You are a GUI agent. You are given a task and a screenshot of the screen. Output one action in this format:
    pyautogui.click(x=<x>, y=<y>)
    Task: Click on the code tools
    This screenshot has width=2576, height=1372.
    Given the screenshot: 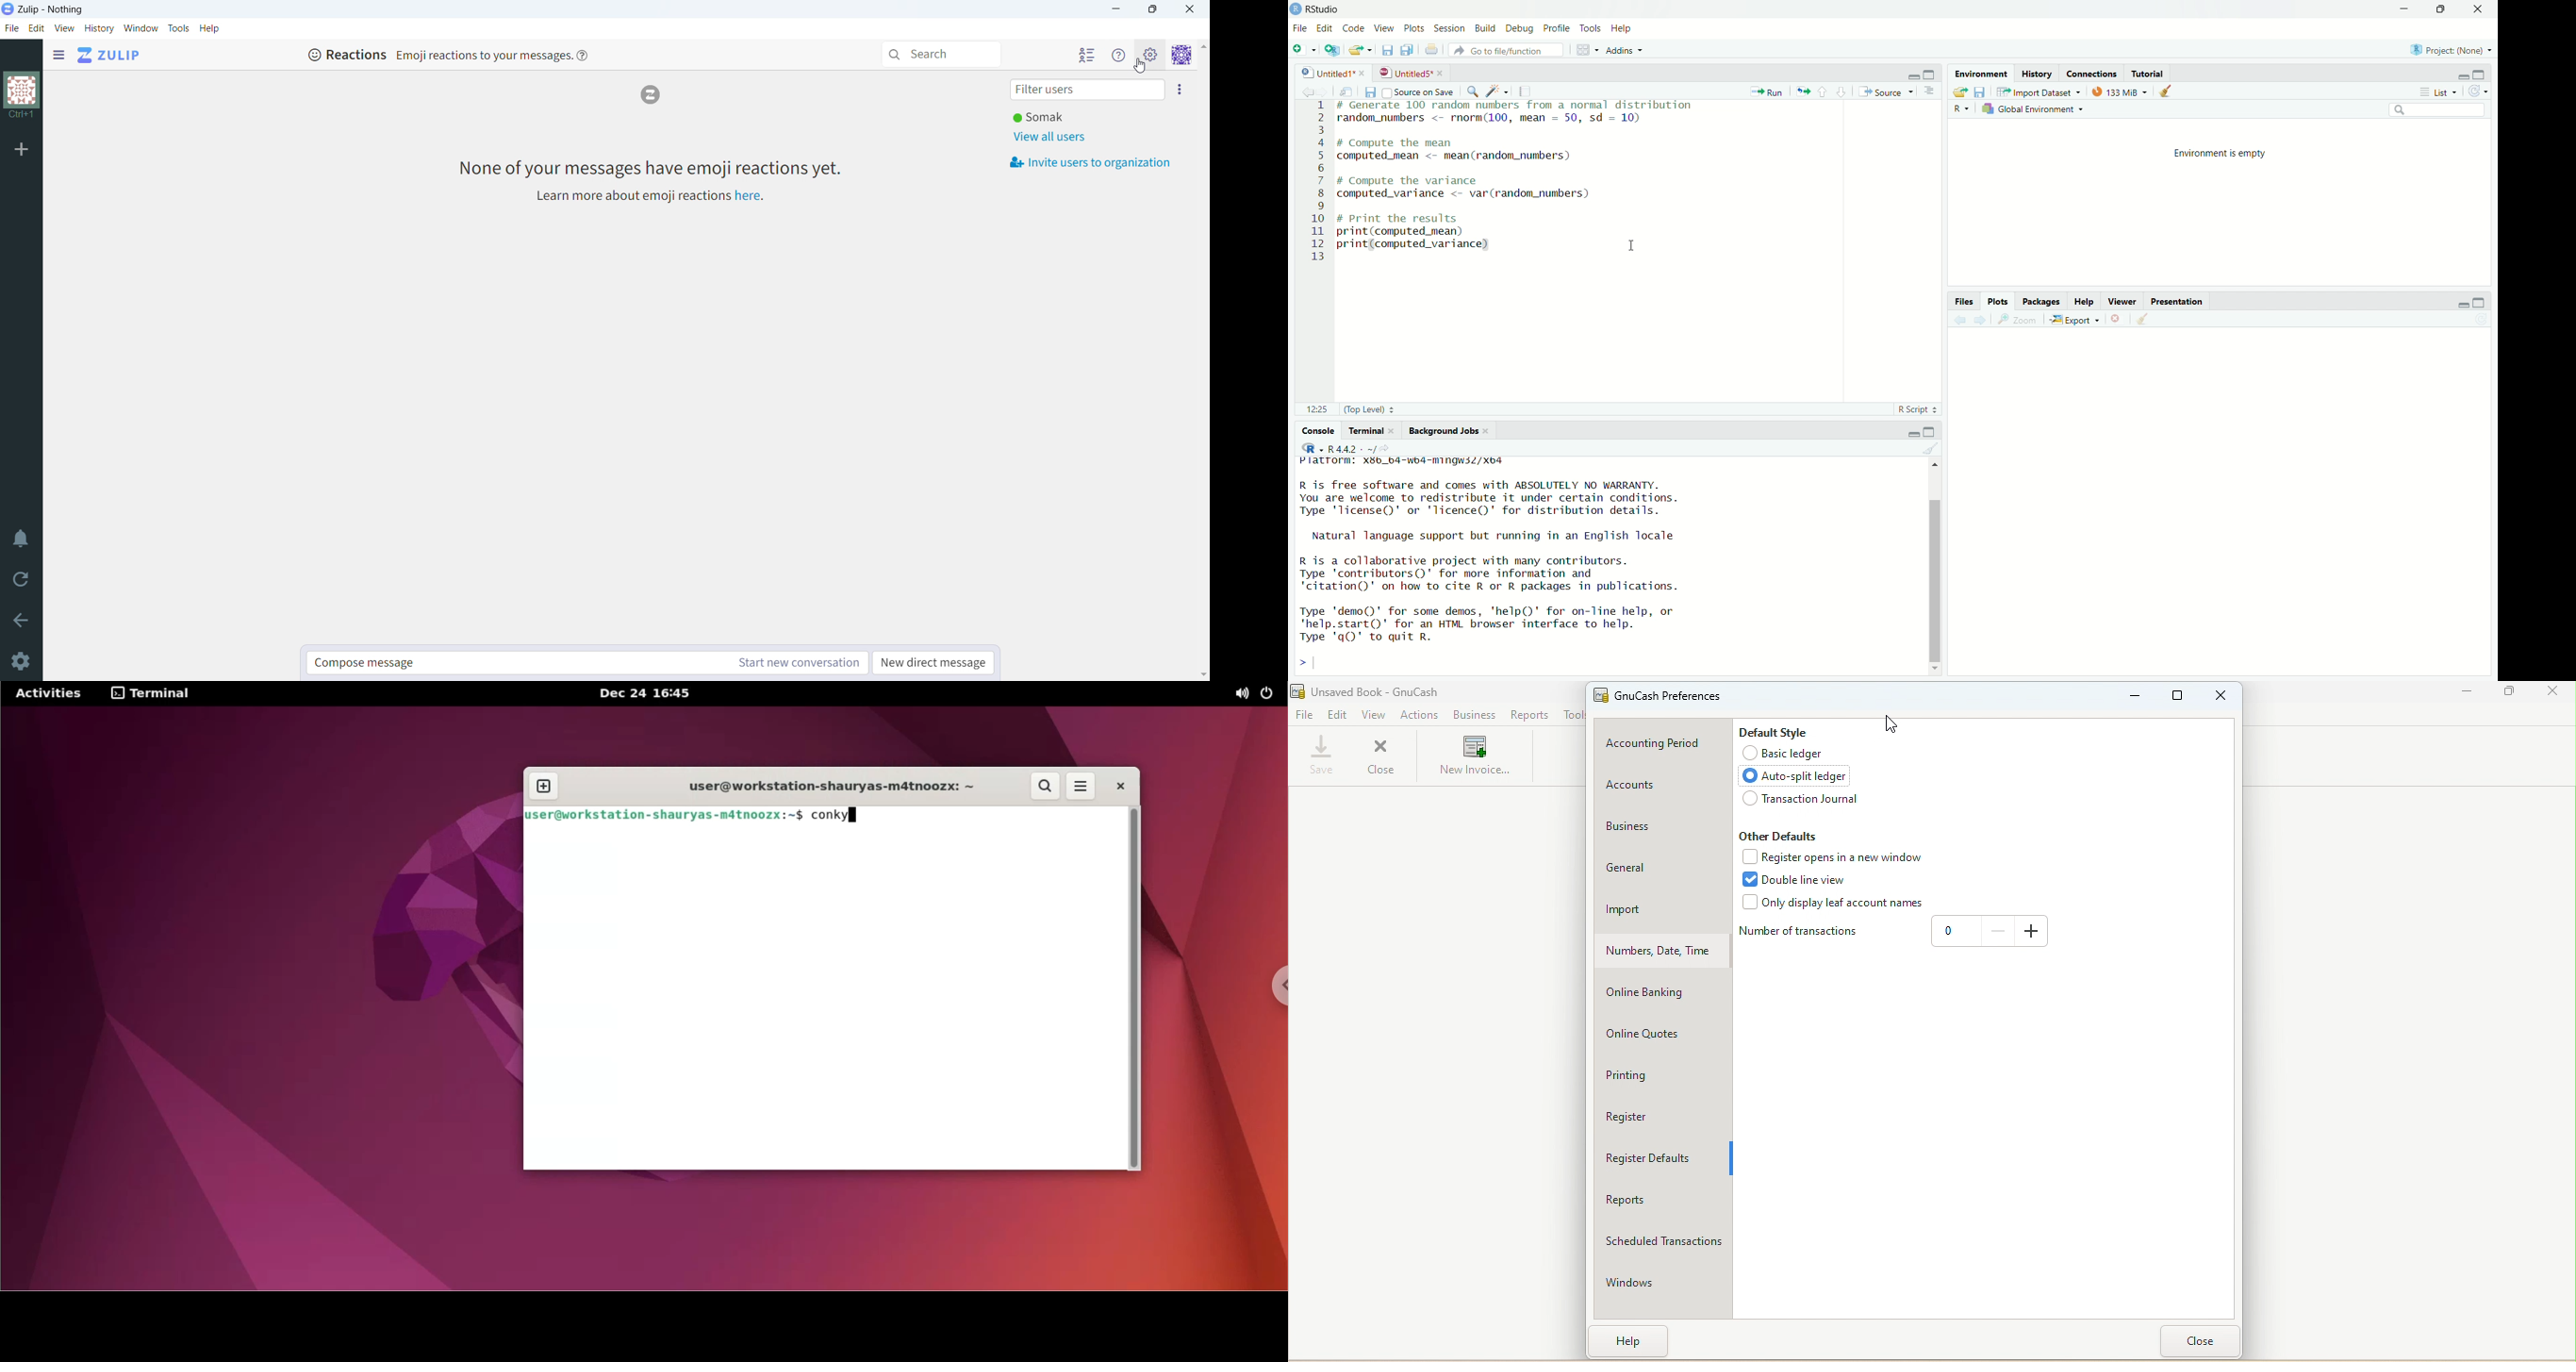 What is the action you would take?
    pyautogui.click(x=1496, y=91)
    